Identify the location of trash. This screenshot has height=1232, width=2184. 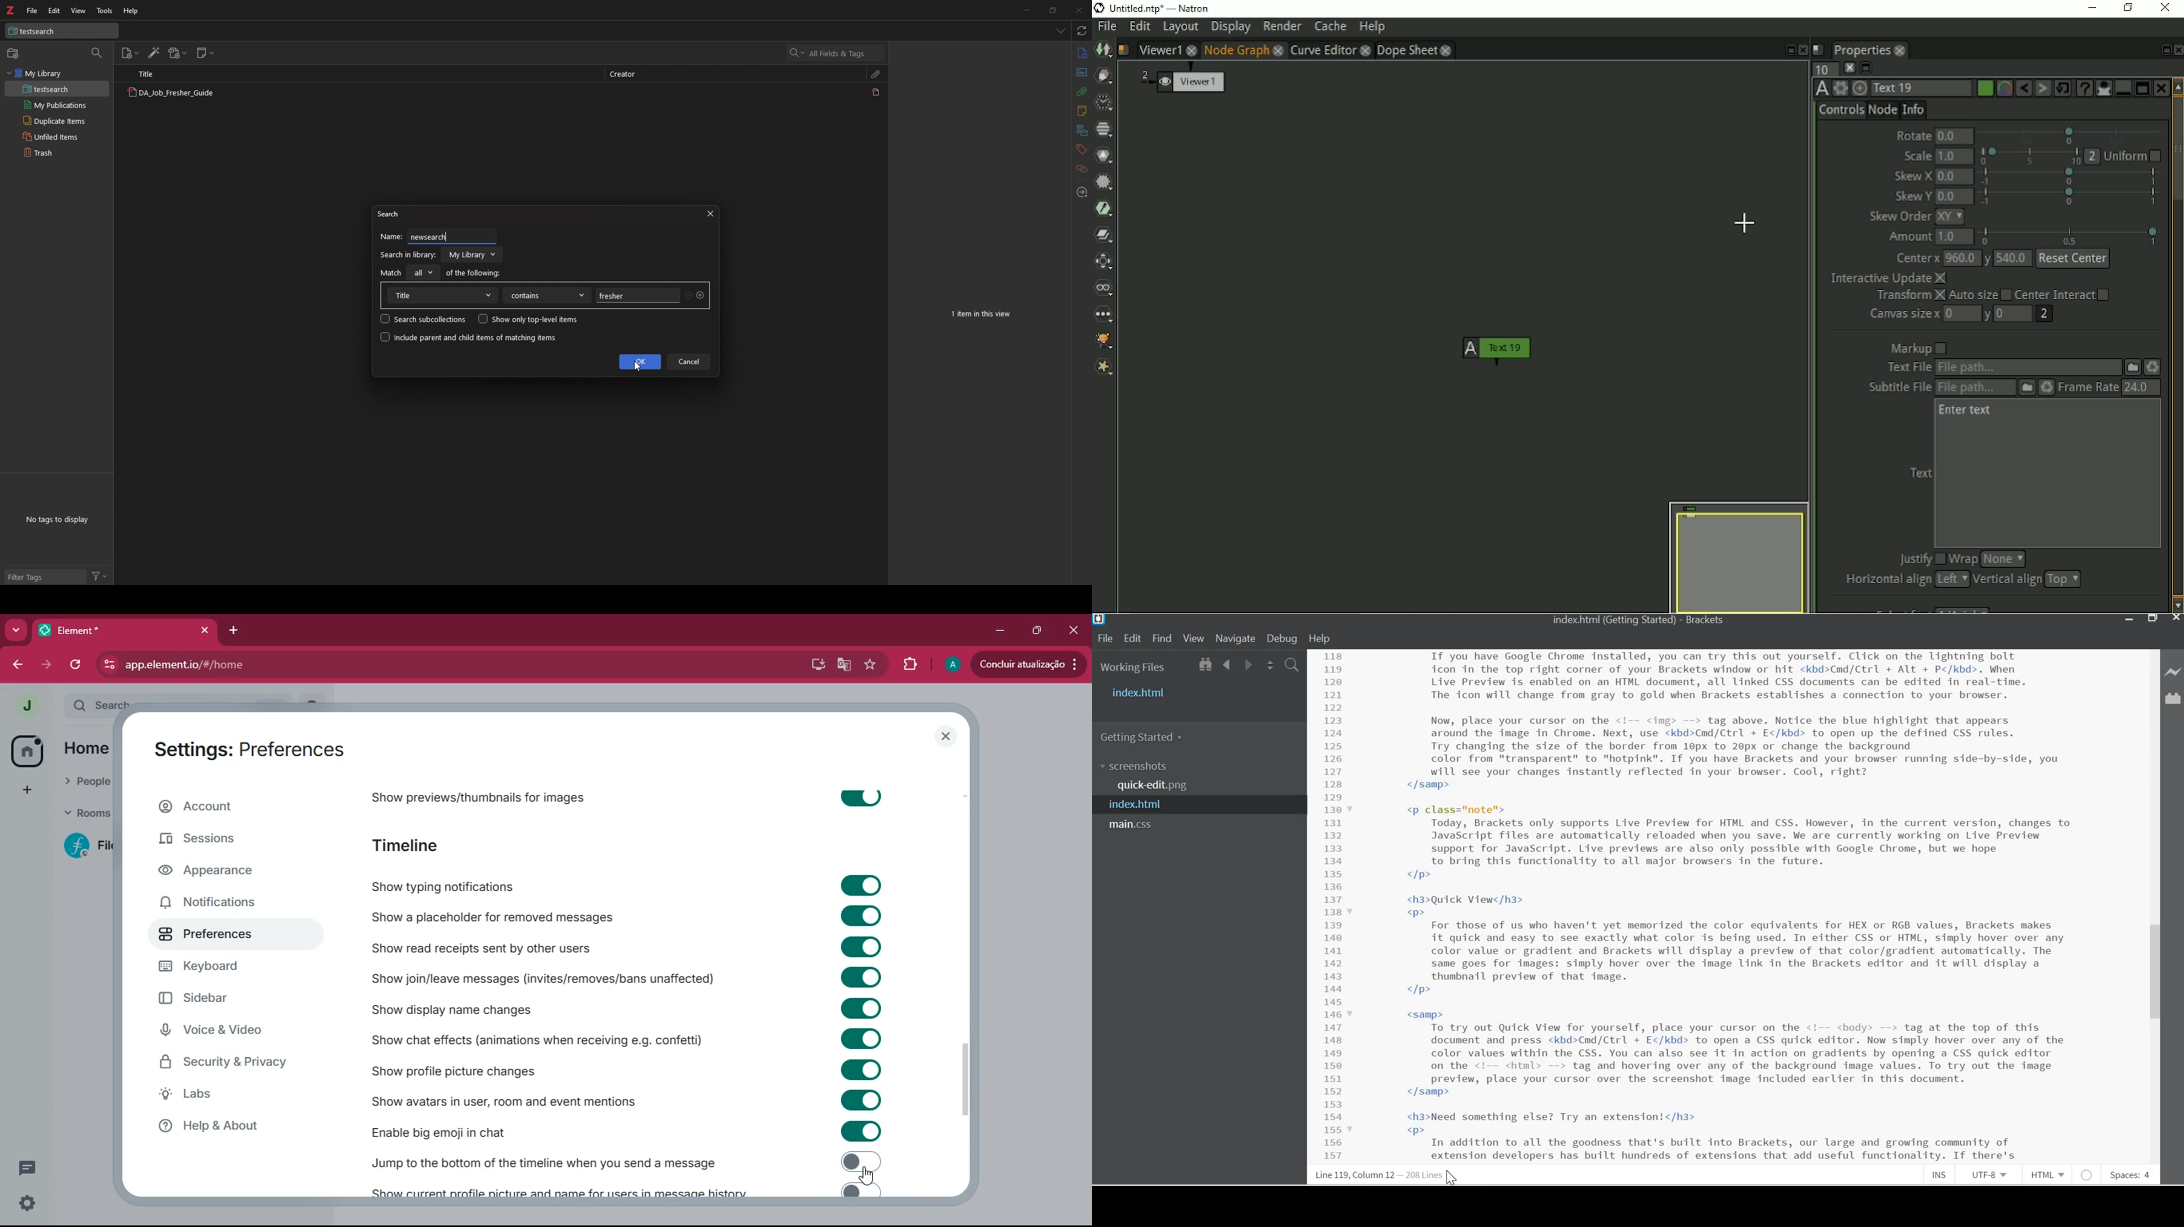
(56, 152).